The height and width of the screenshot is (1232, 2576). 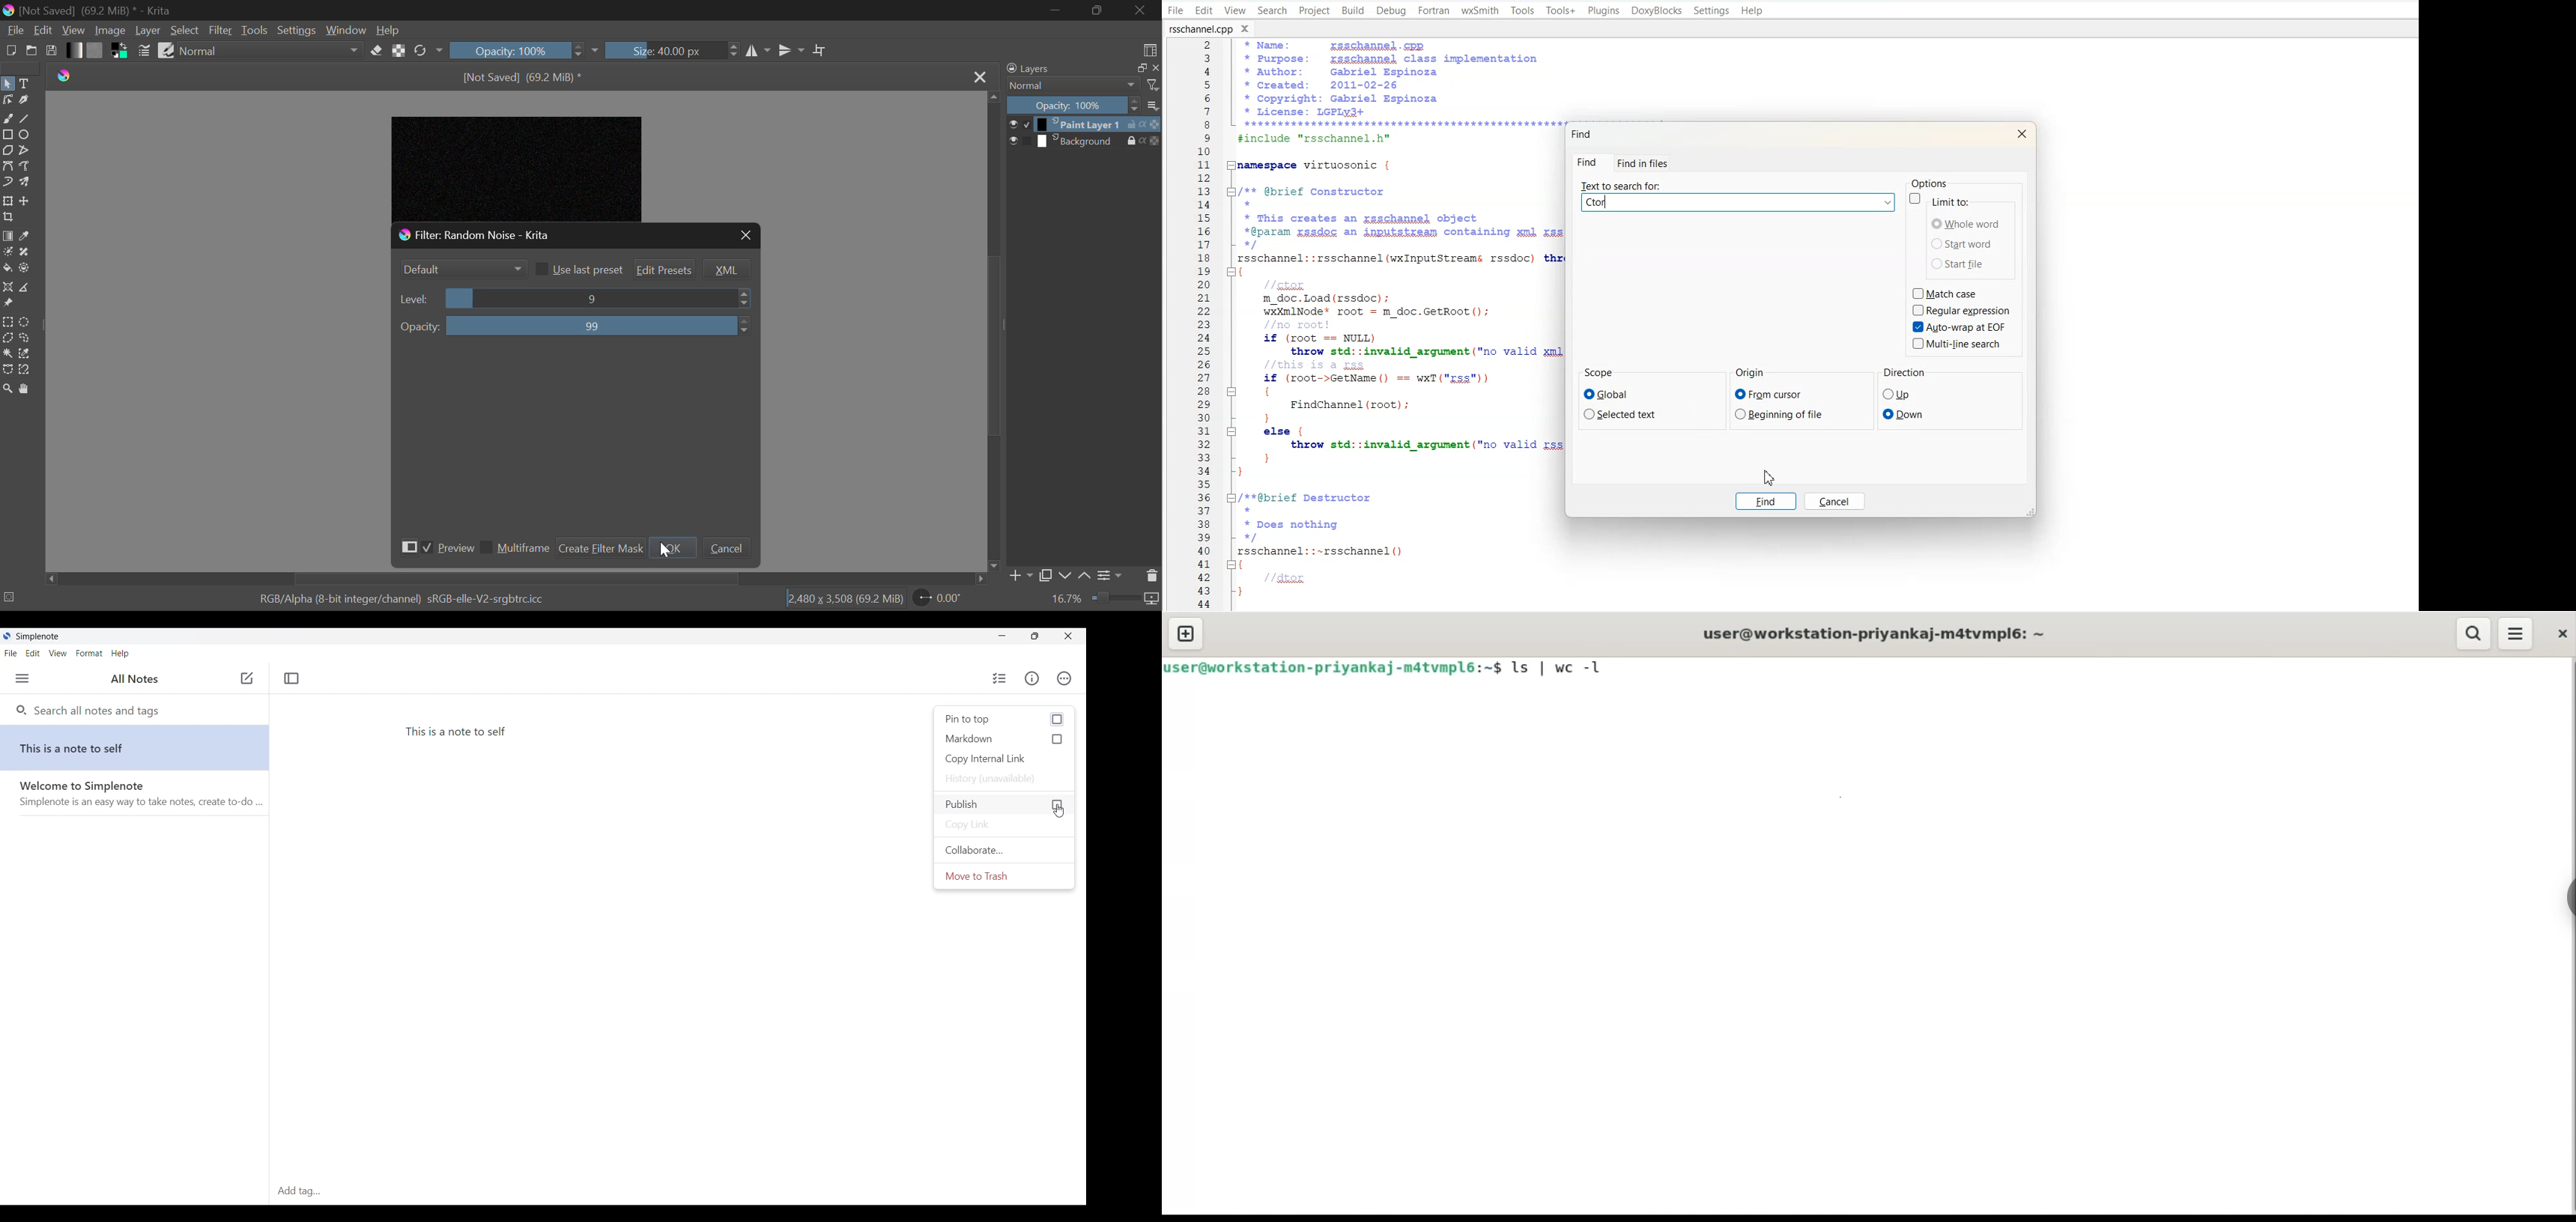 What do you see at coordinates (26, 253) in the screenshot?
I see `Smart Patch Tool` at bounding box center [26, 253].